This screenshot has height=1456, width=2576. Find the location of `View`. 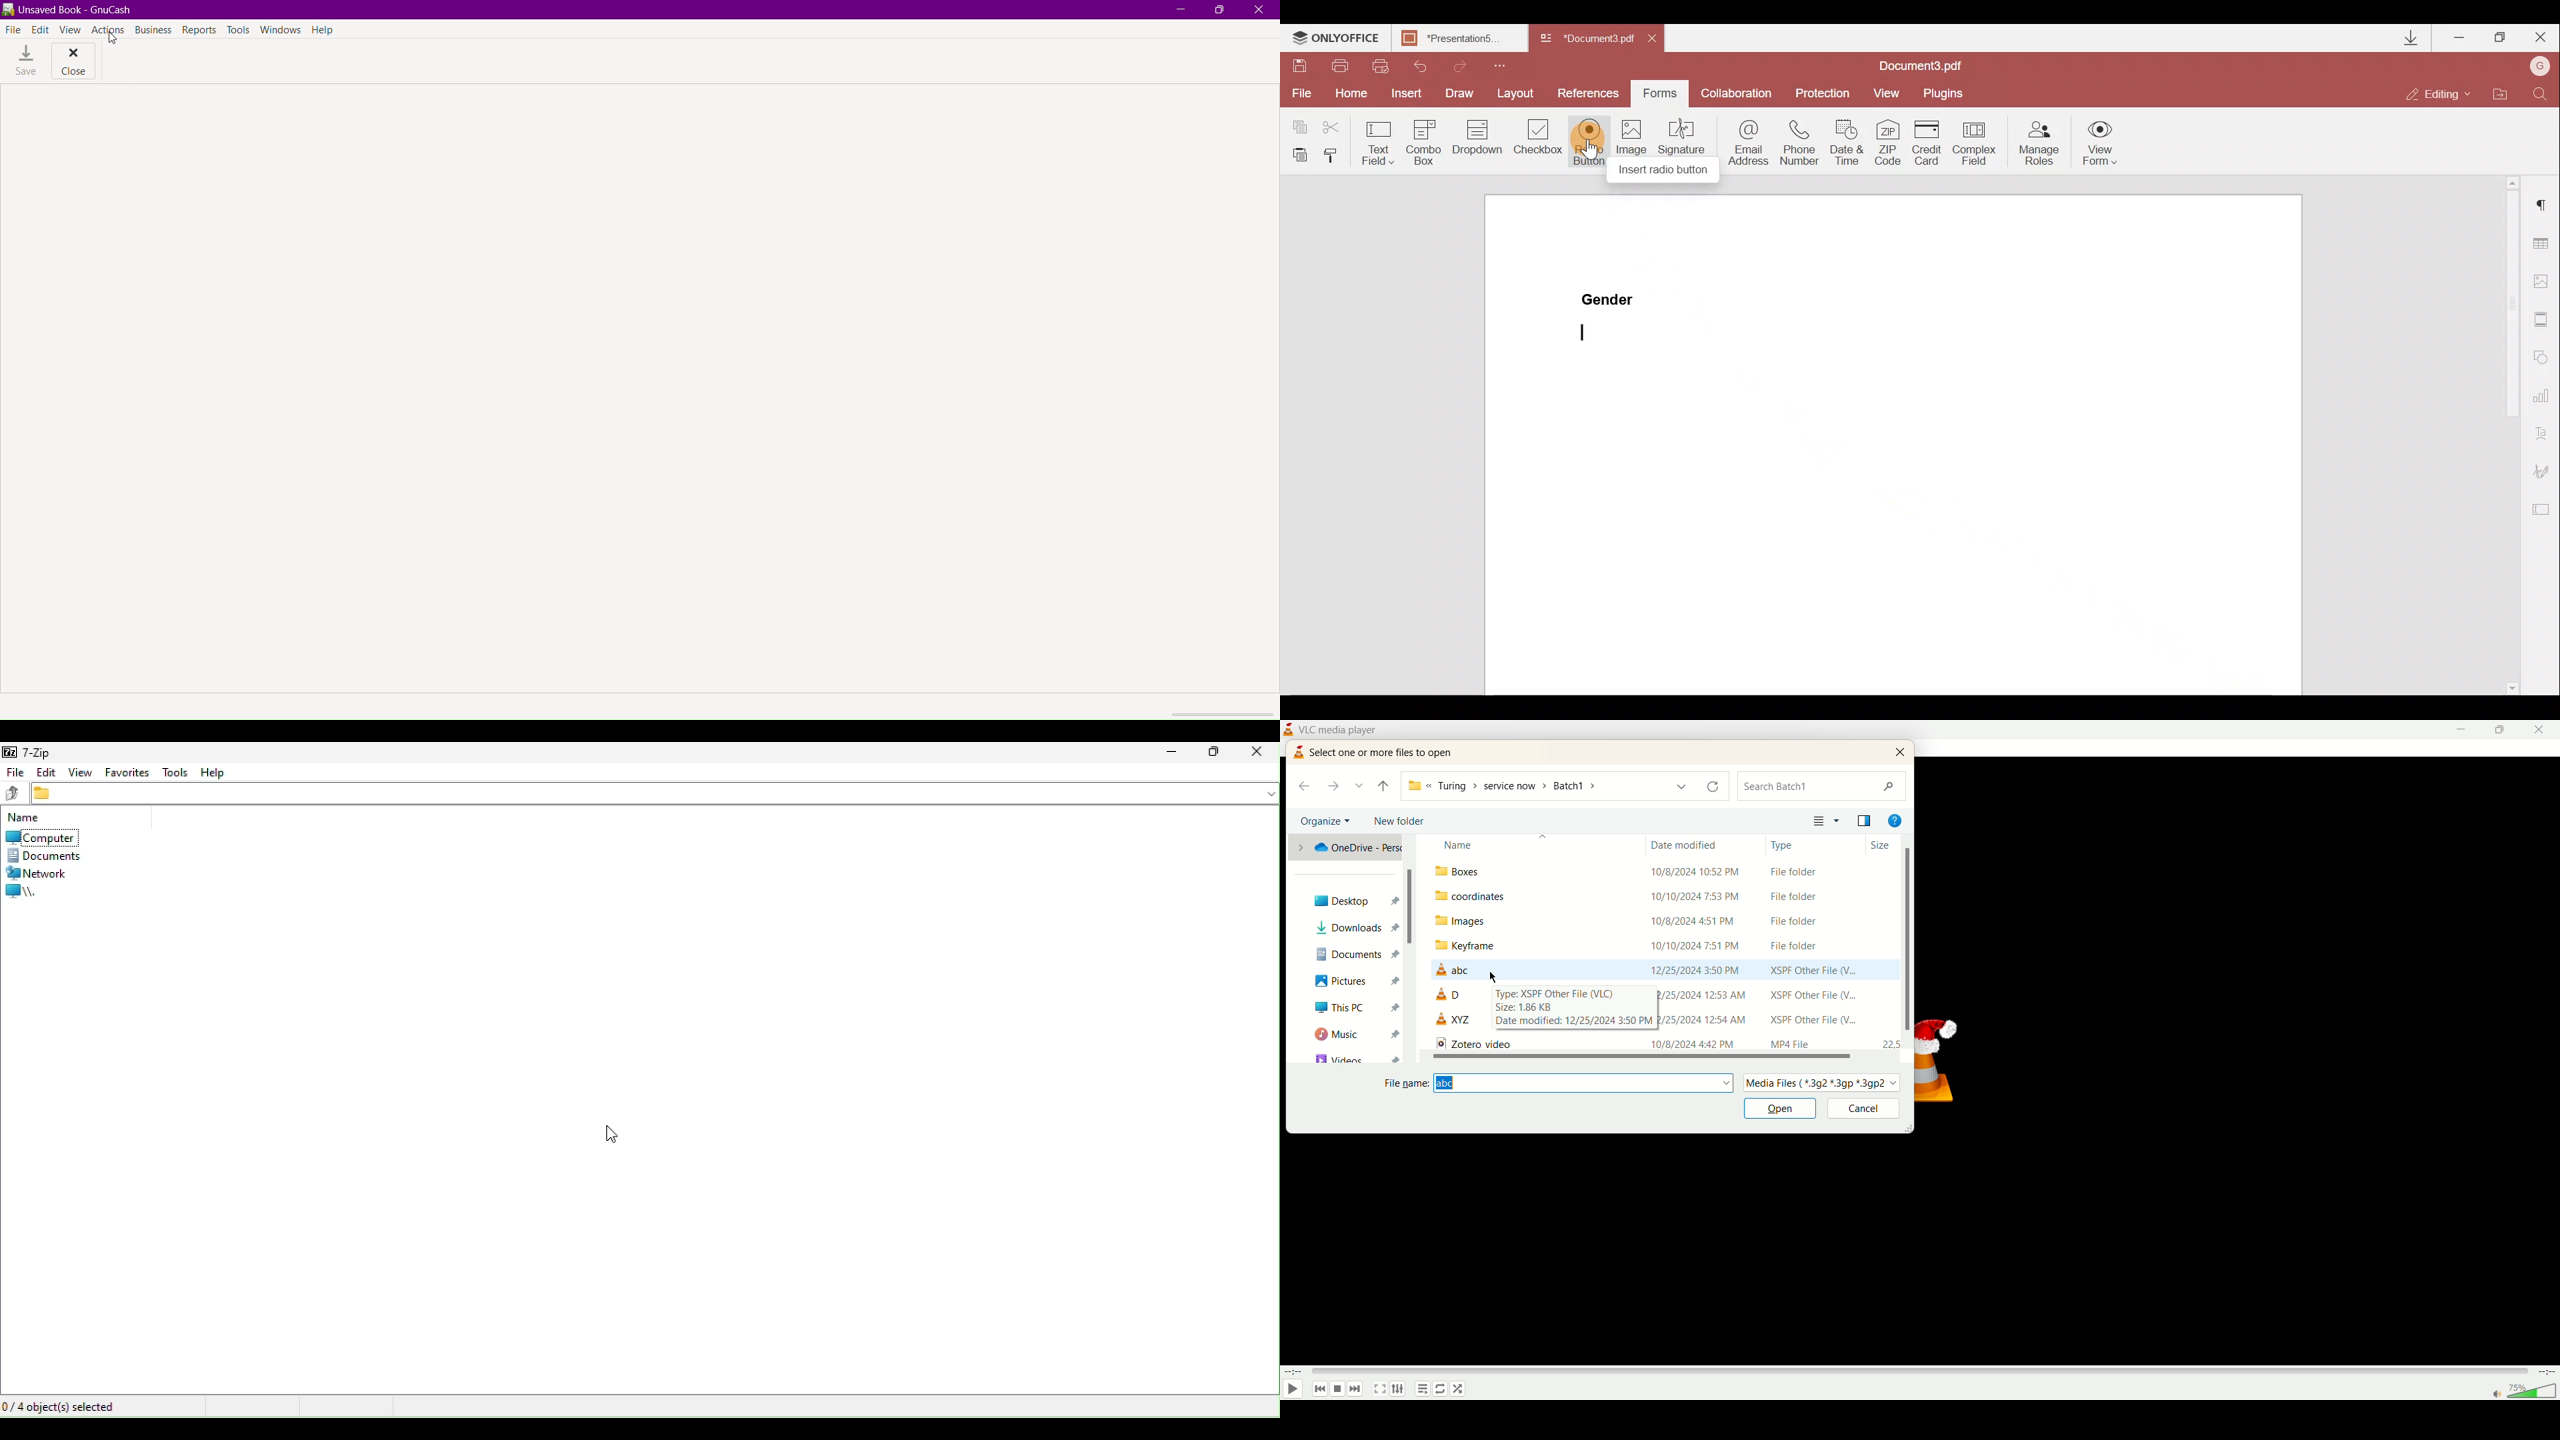

View is located at coordinates (1893, 91).